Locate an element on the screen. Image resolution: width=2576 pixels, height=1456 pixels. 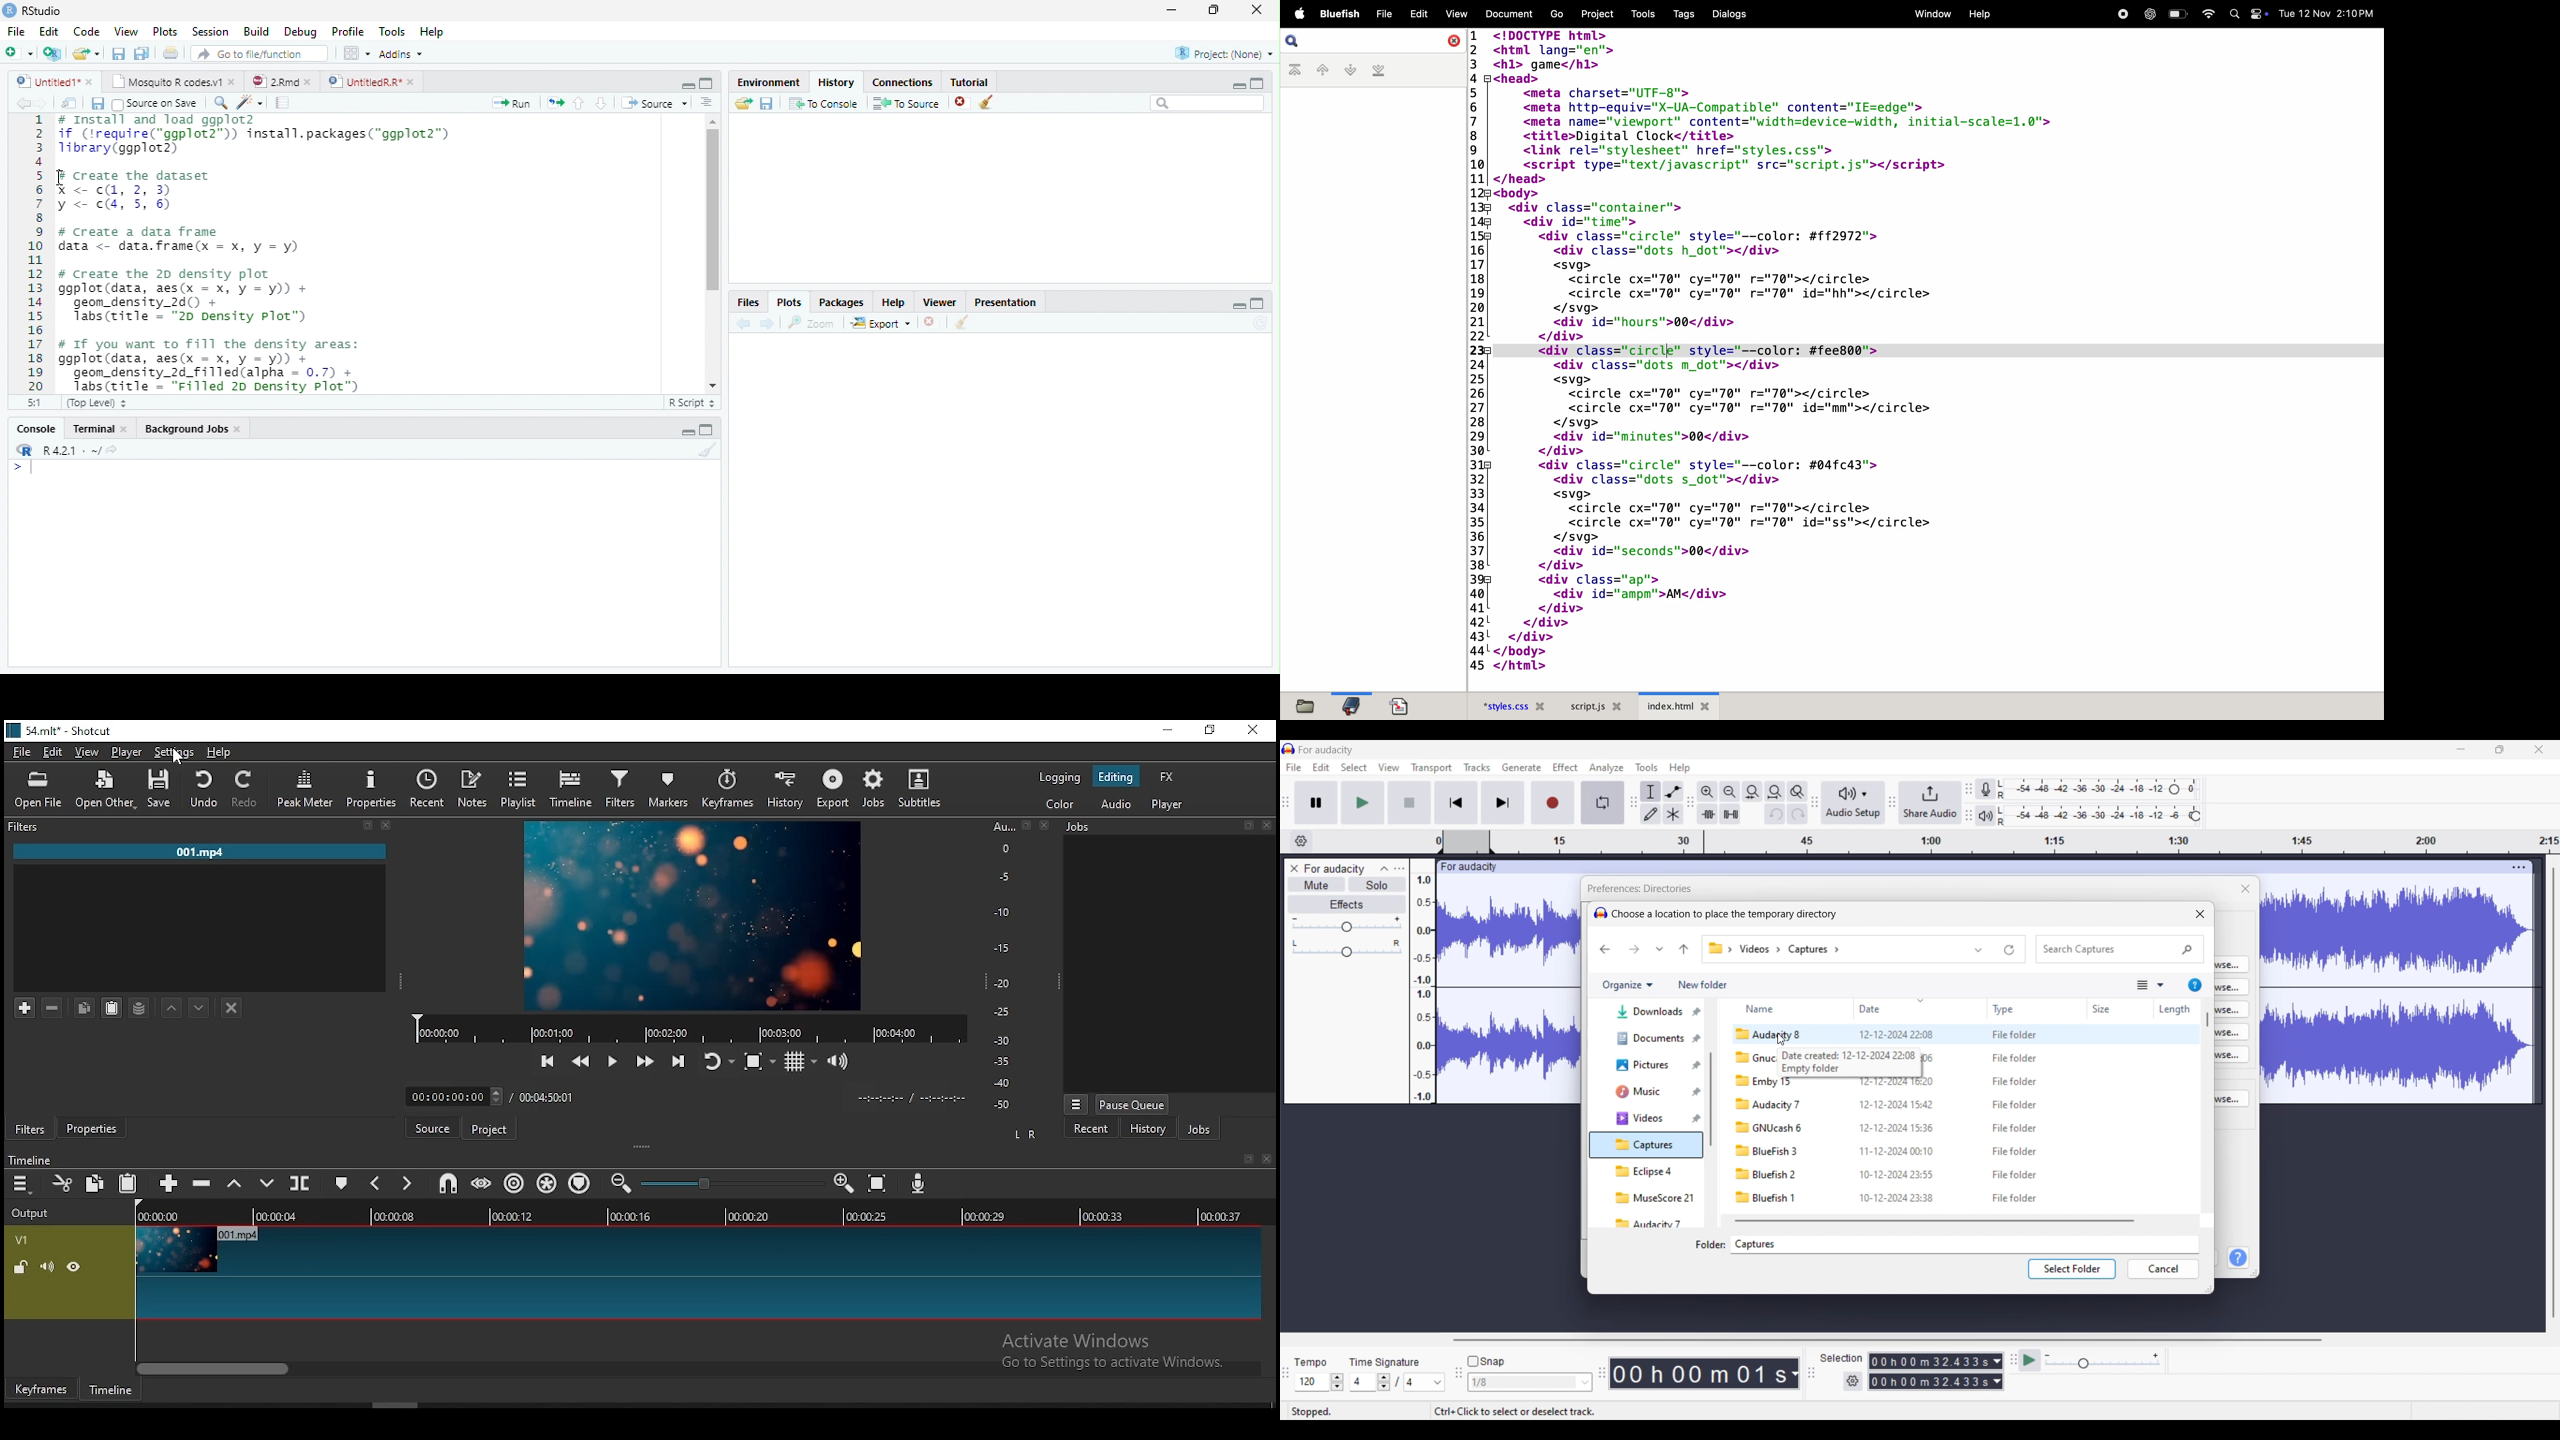
audio is located at coordinates (1115, 803).